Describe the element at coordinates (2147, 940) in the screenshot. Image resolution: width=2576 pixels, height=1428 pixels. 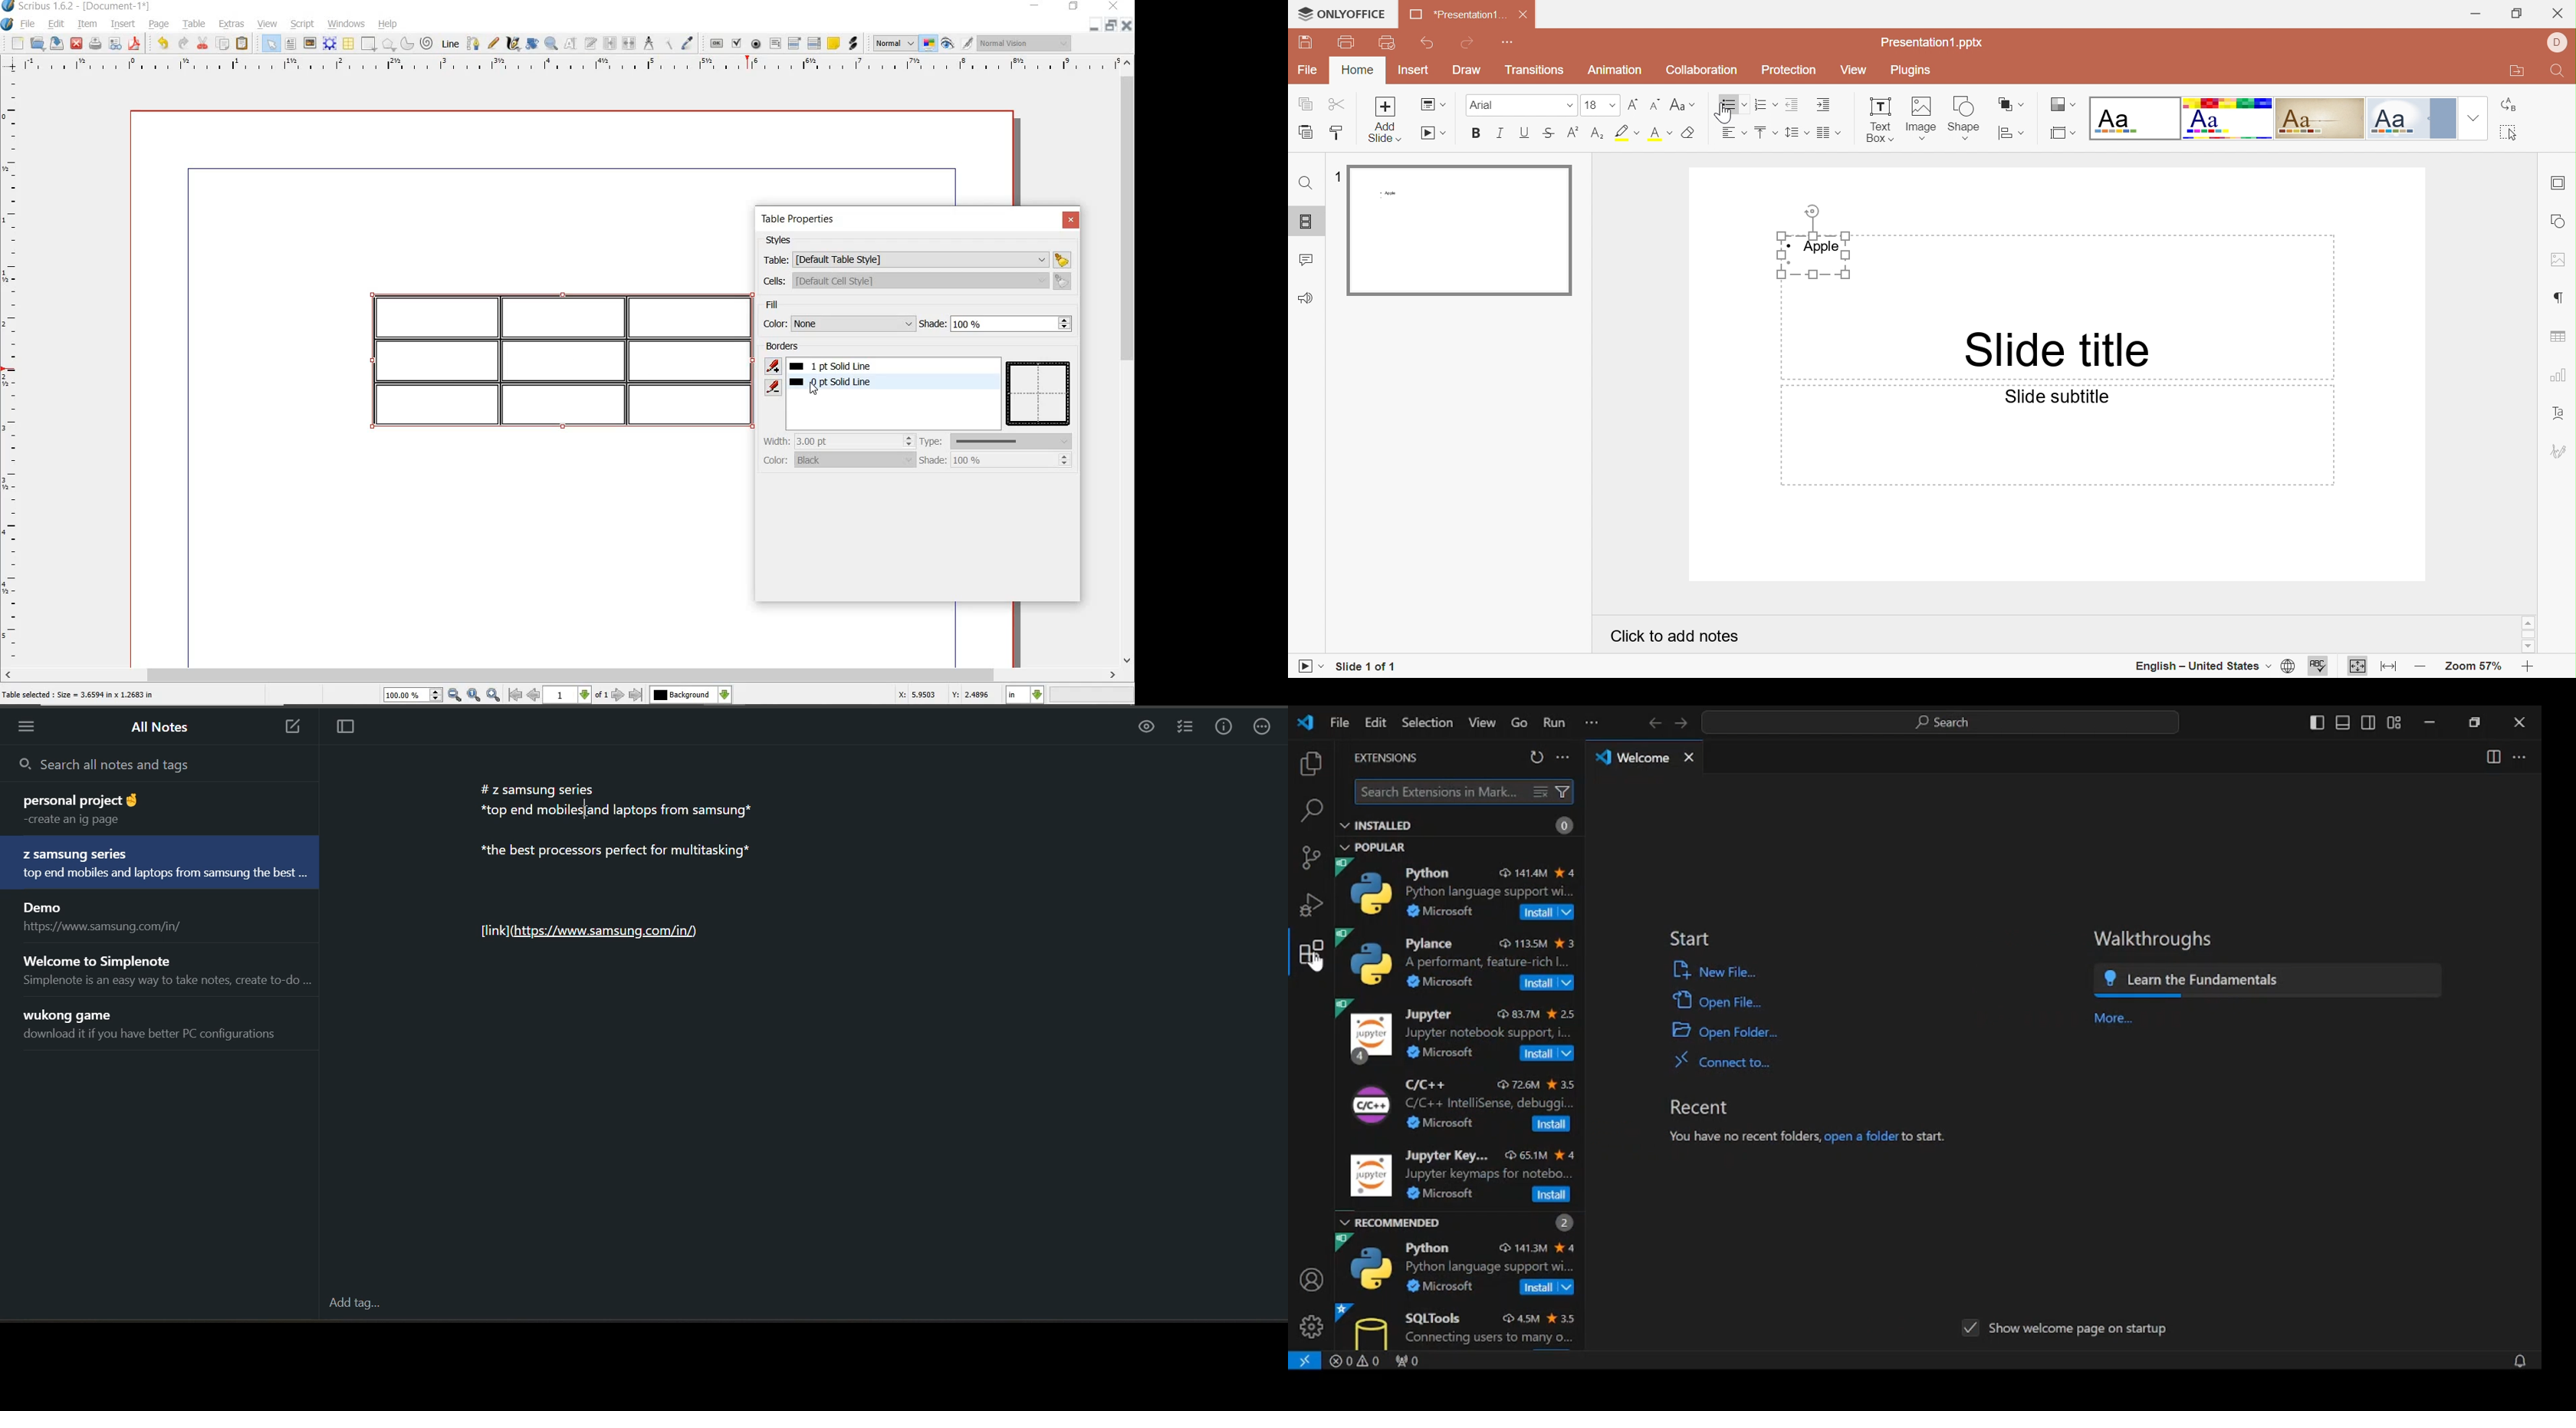
I see `walkthroughs` at that location.